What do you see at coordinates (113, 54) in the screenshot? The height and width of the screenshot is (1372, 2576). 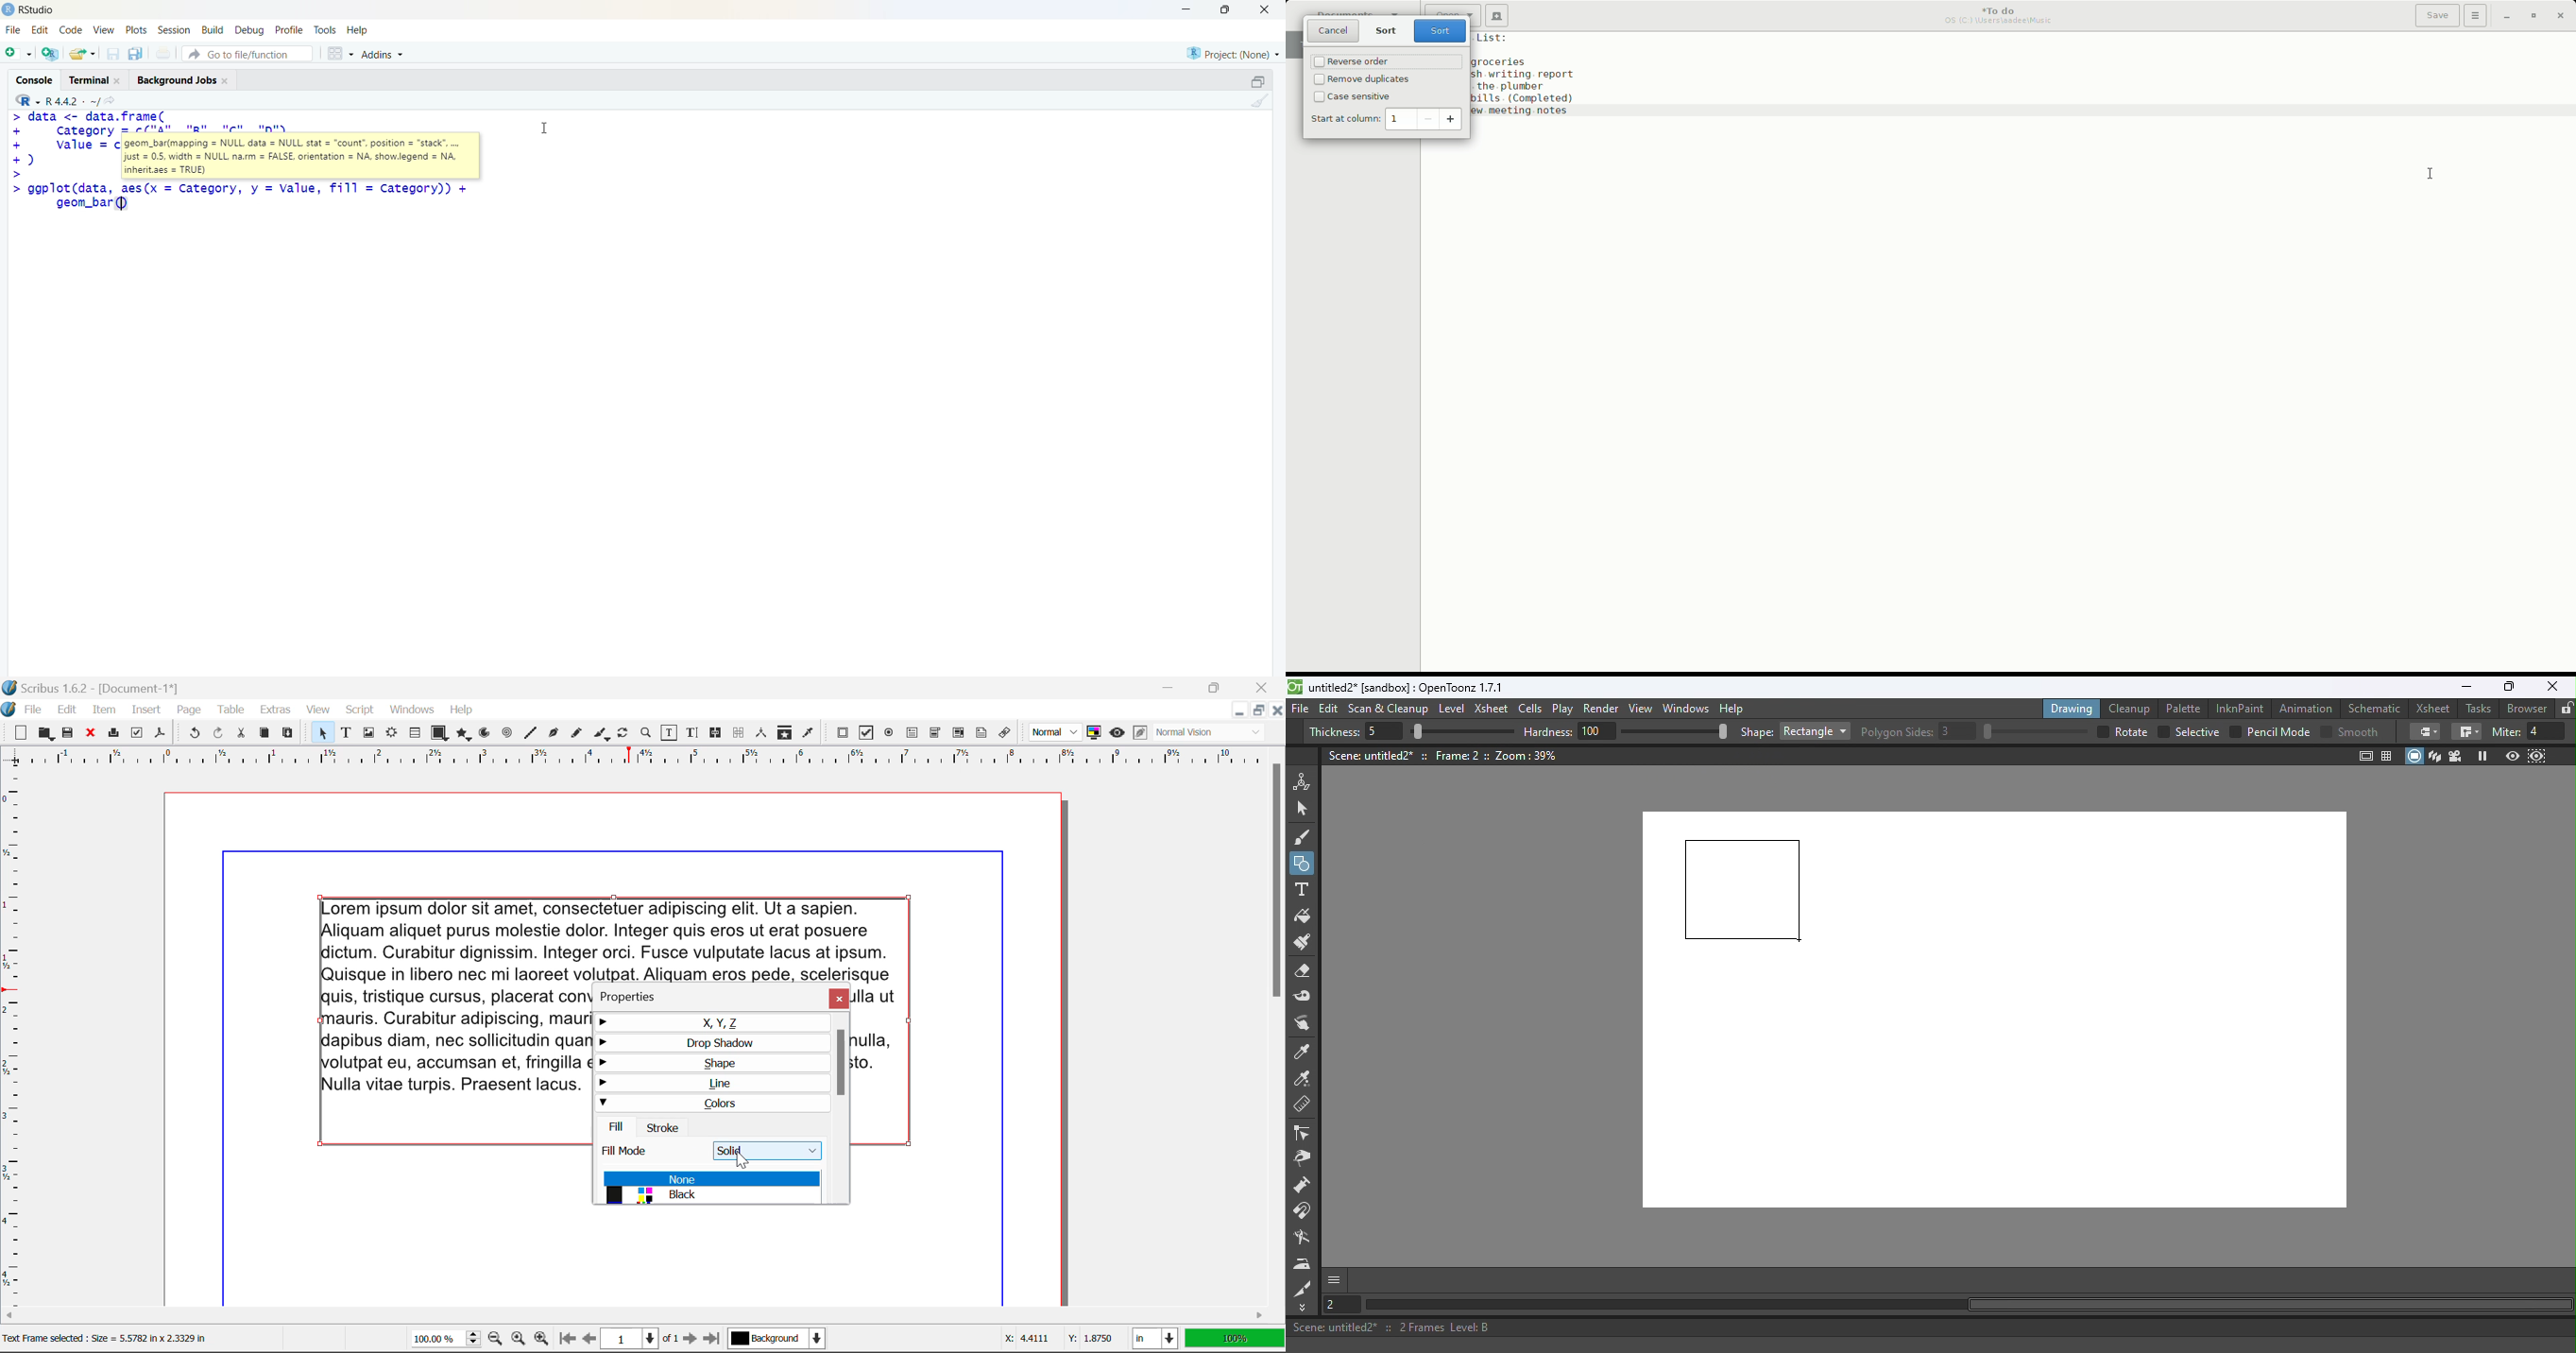 I see `save current document` at bounding box center [113, 54].